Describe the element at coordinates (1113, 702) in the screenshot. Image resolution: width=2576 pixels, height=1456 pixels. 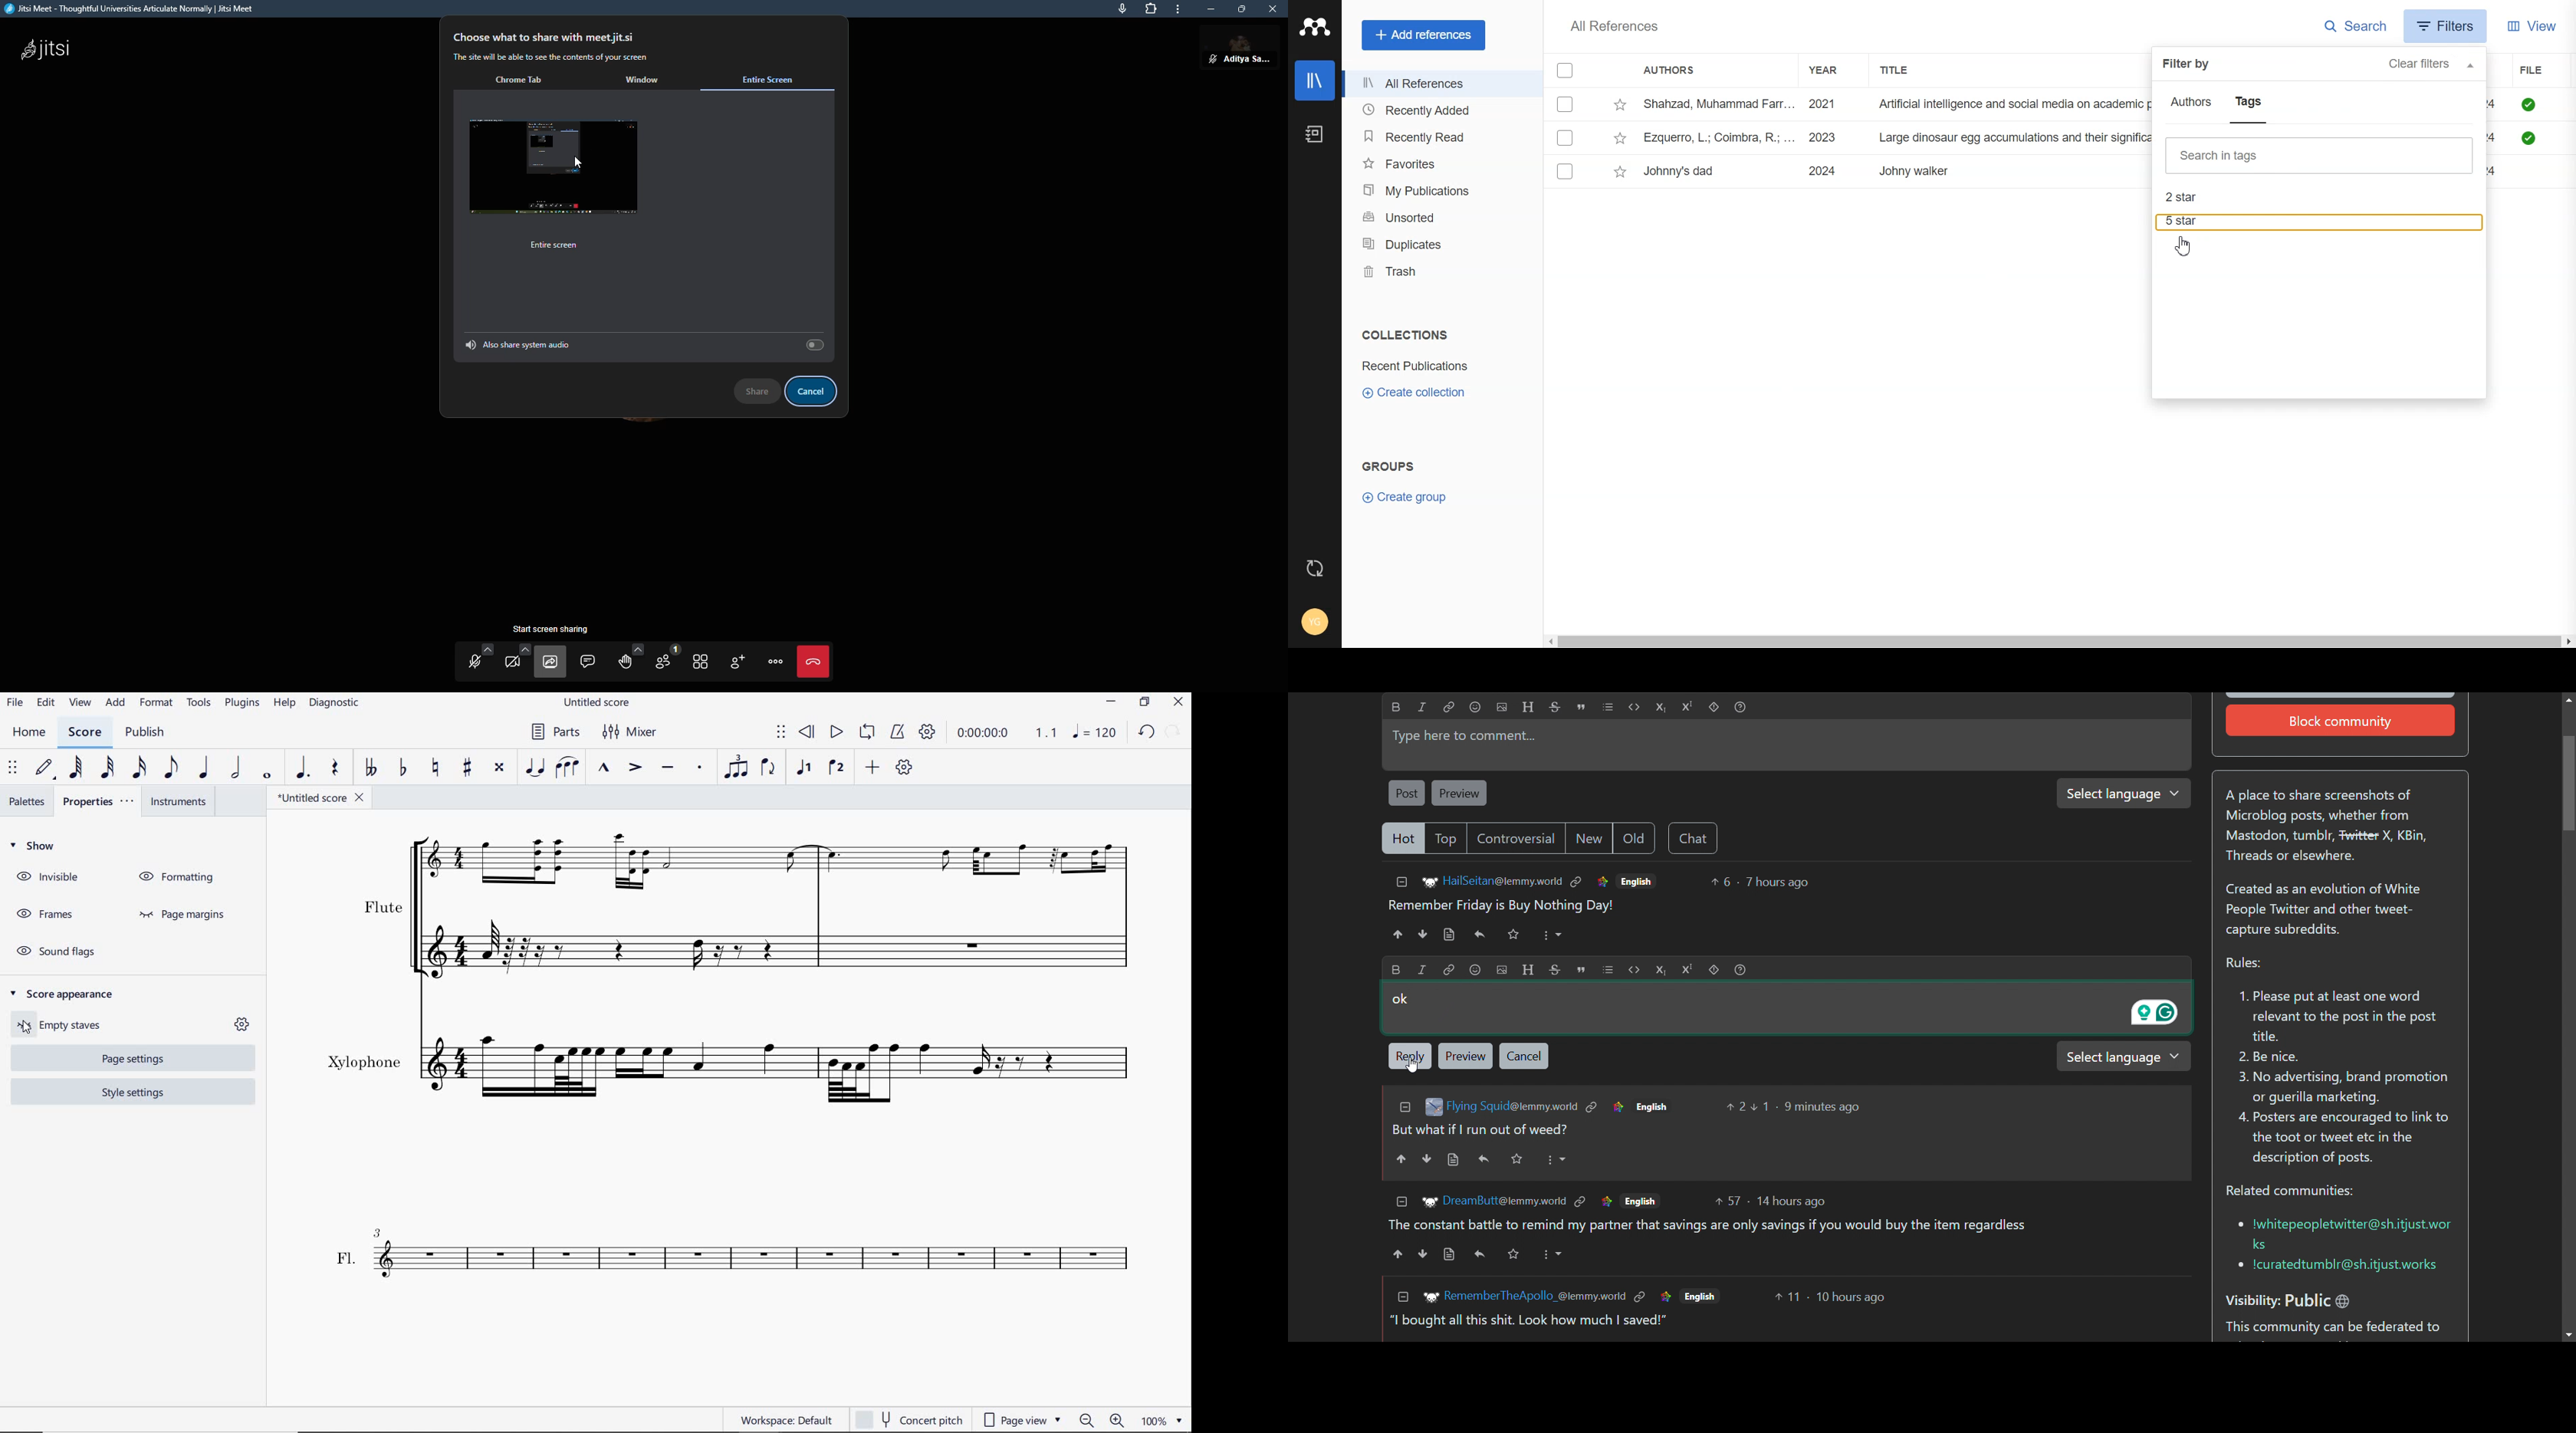
I see `MINIMIZE` at that location.